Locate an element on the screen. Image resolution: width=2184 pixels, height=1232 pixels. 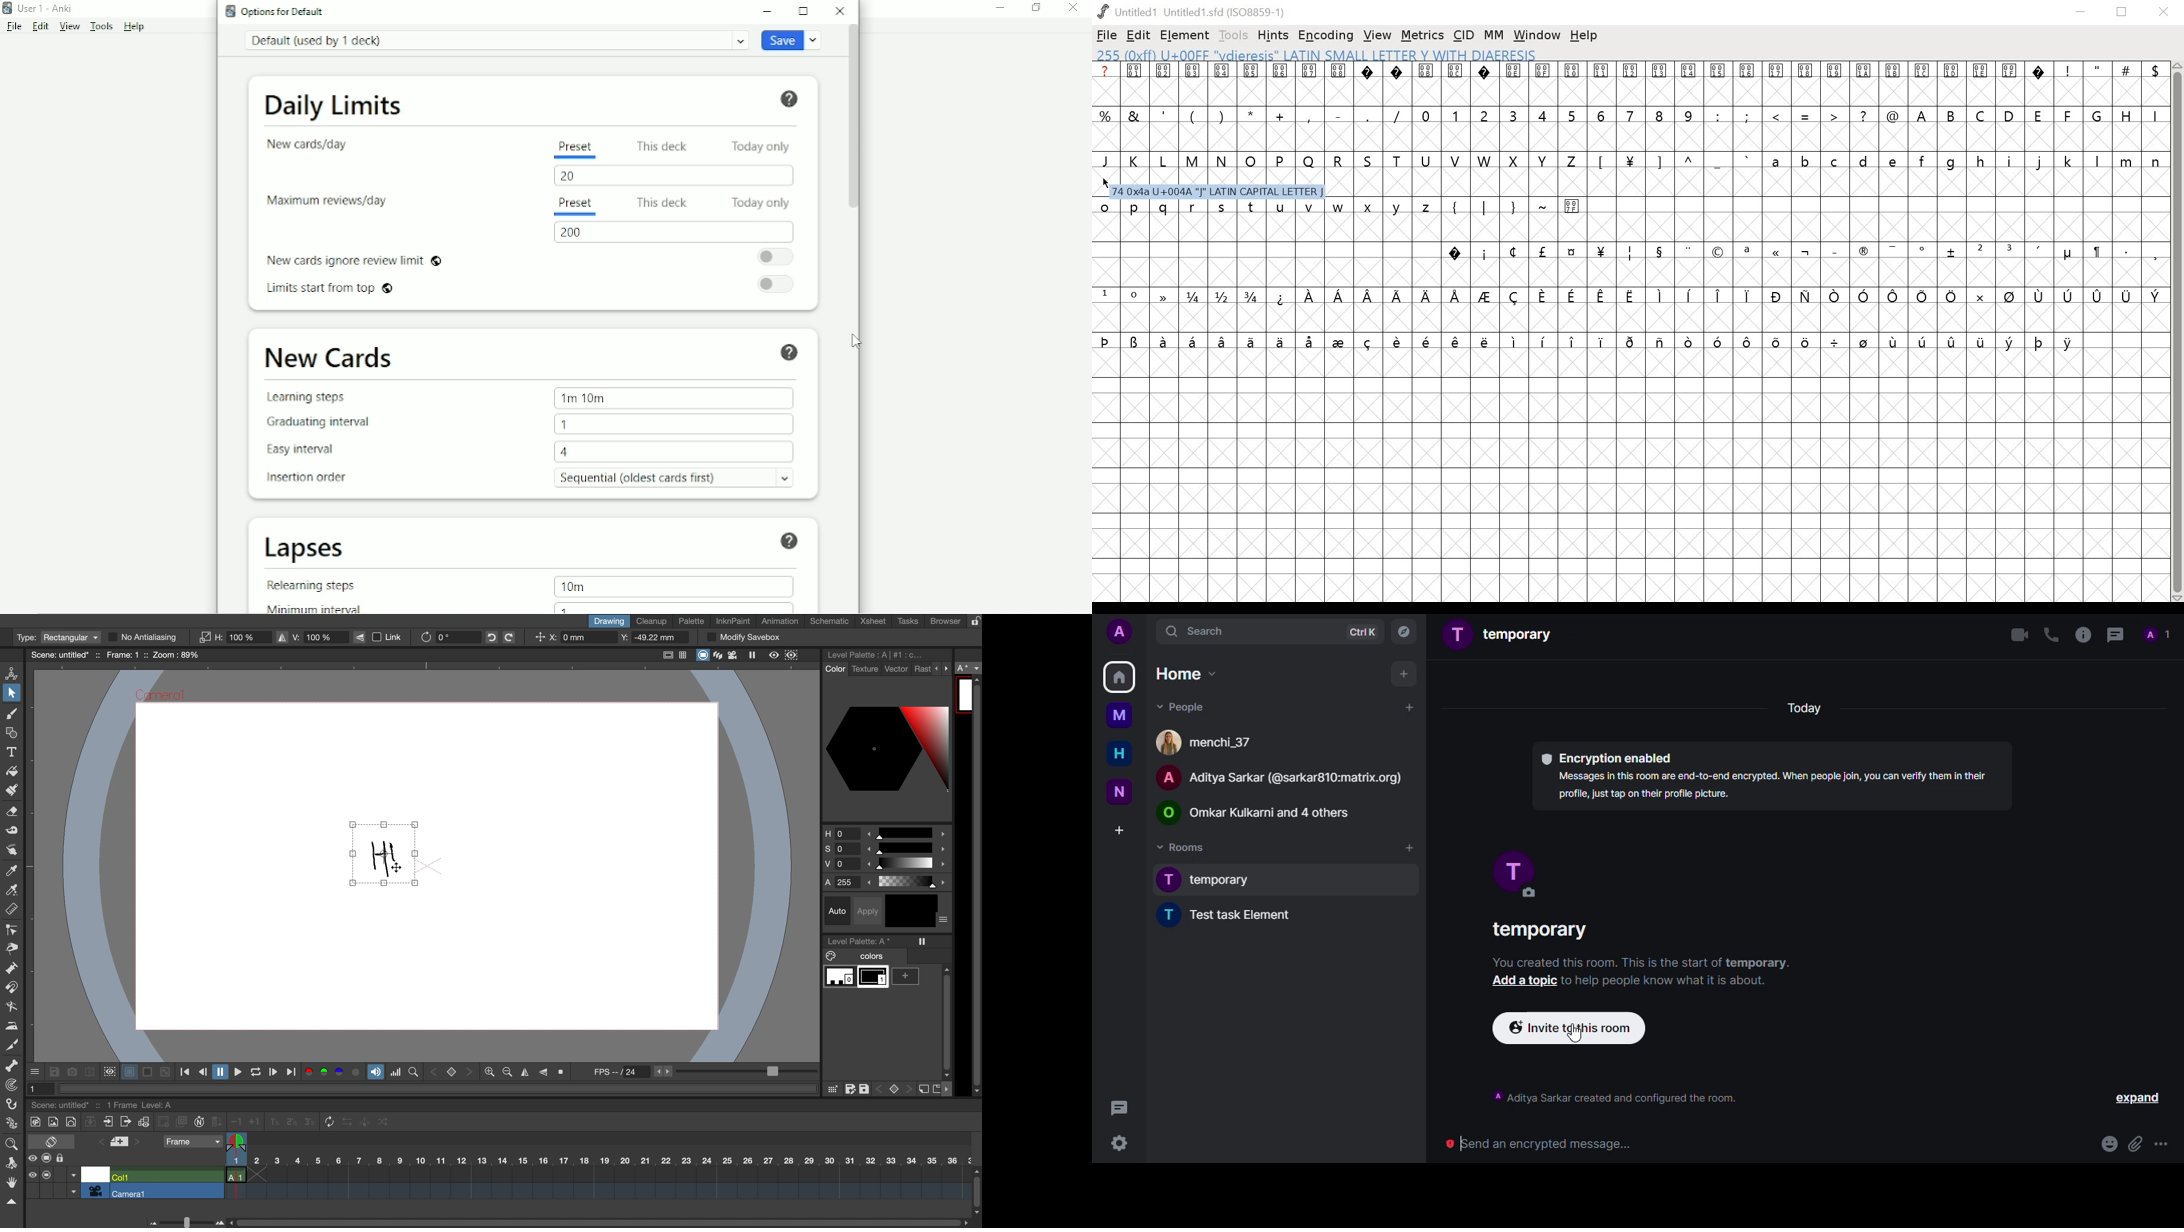
video call is located at coordinates (2011, 636).